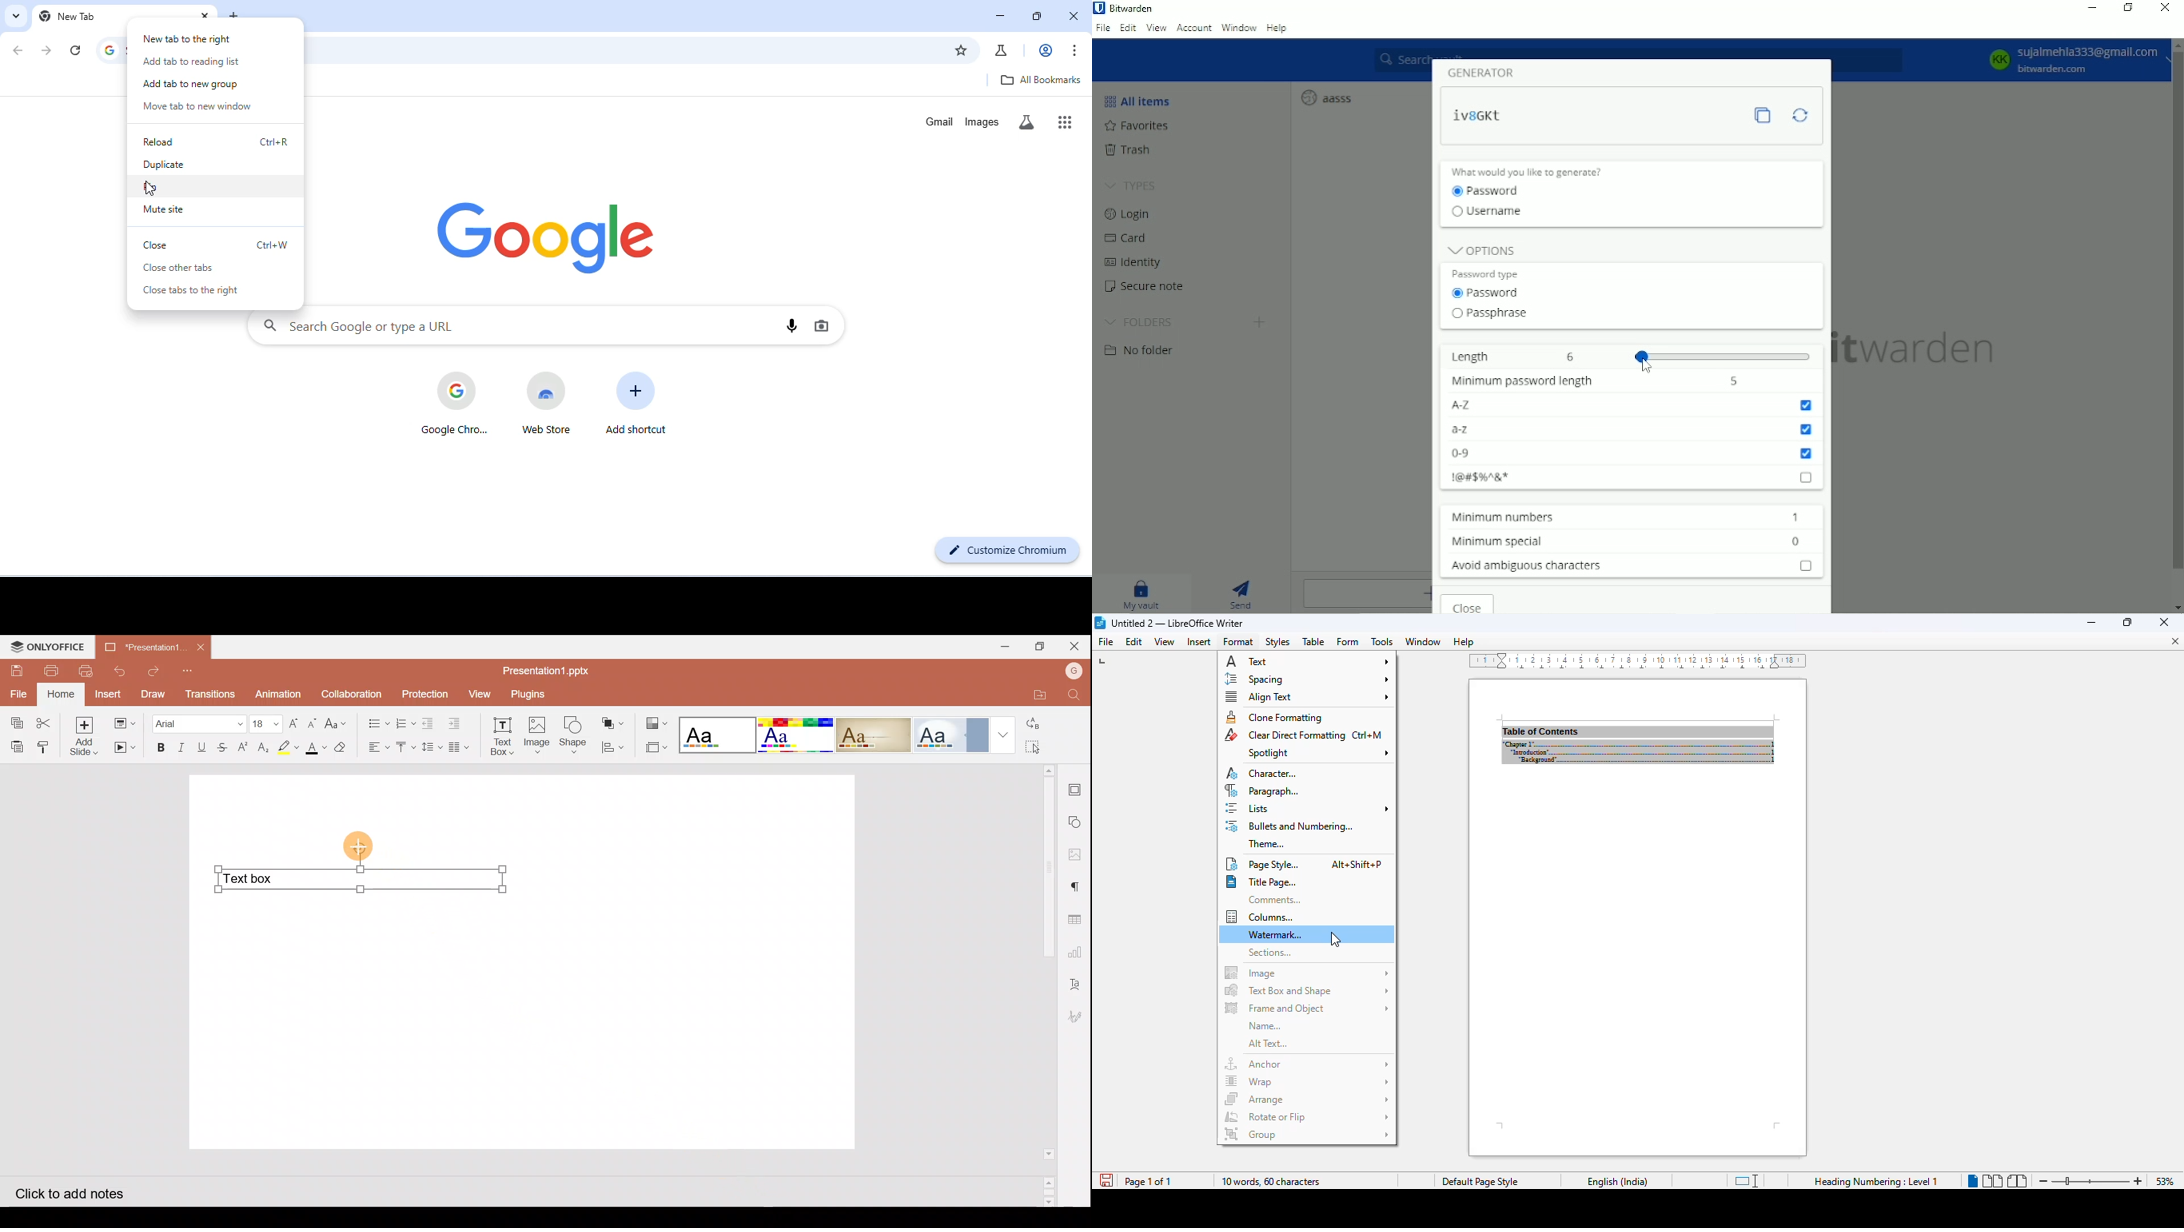 The width and height of the screenshot is (2184, 1232). I want to click on text, so click(1308, 661).